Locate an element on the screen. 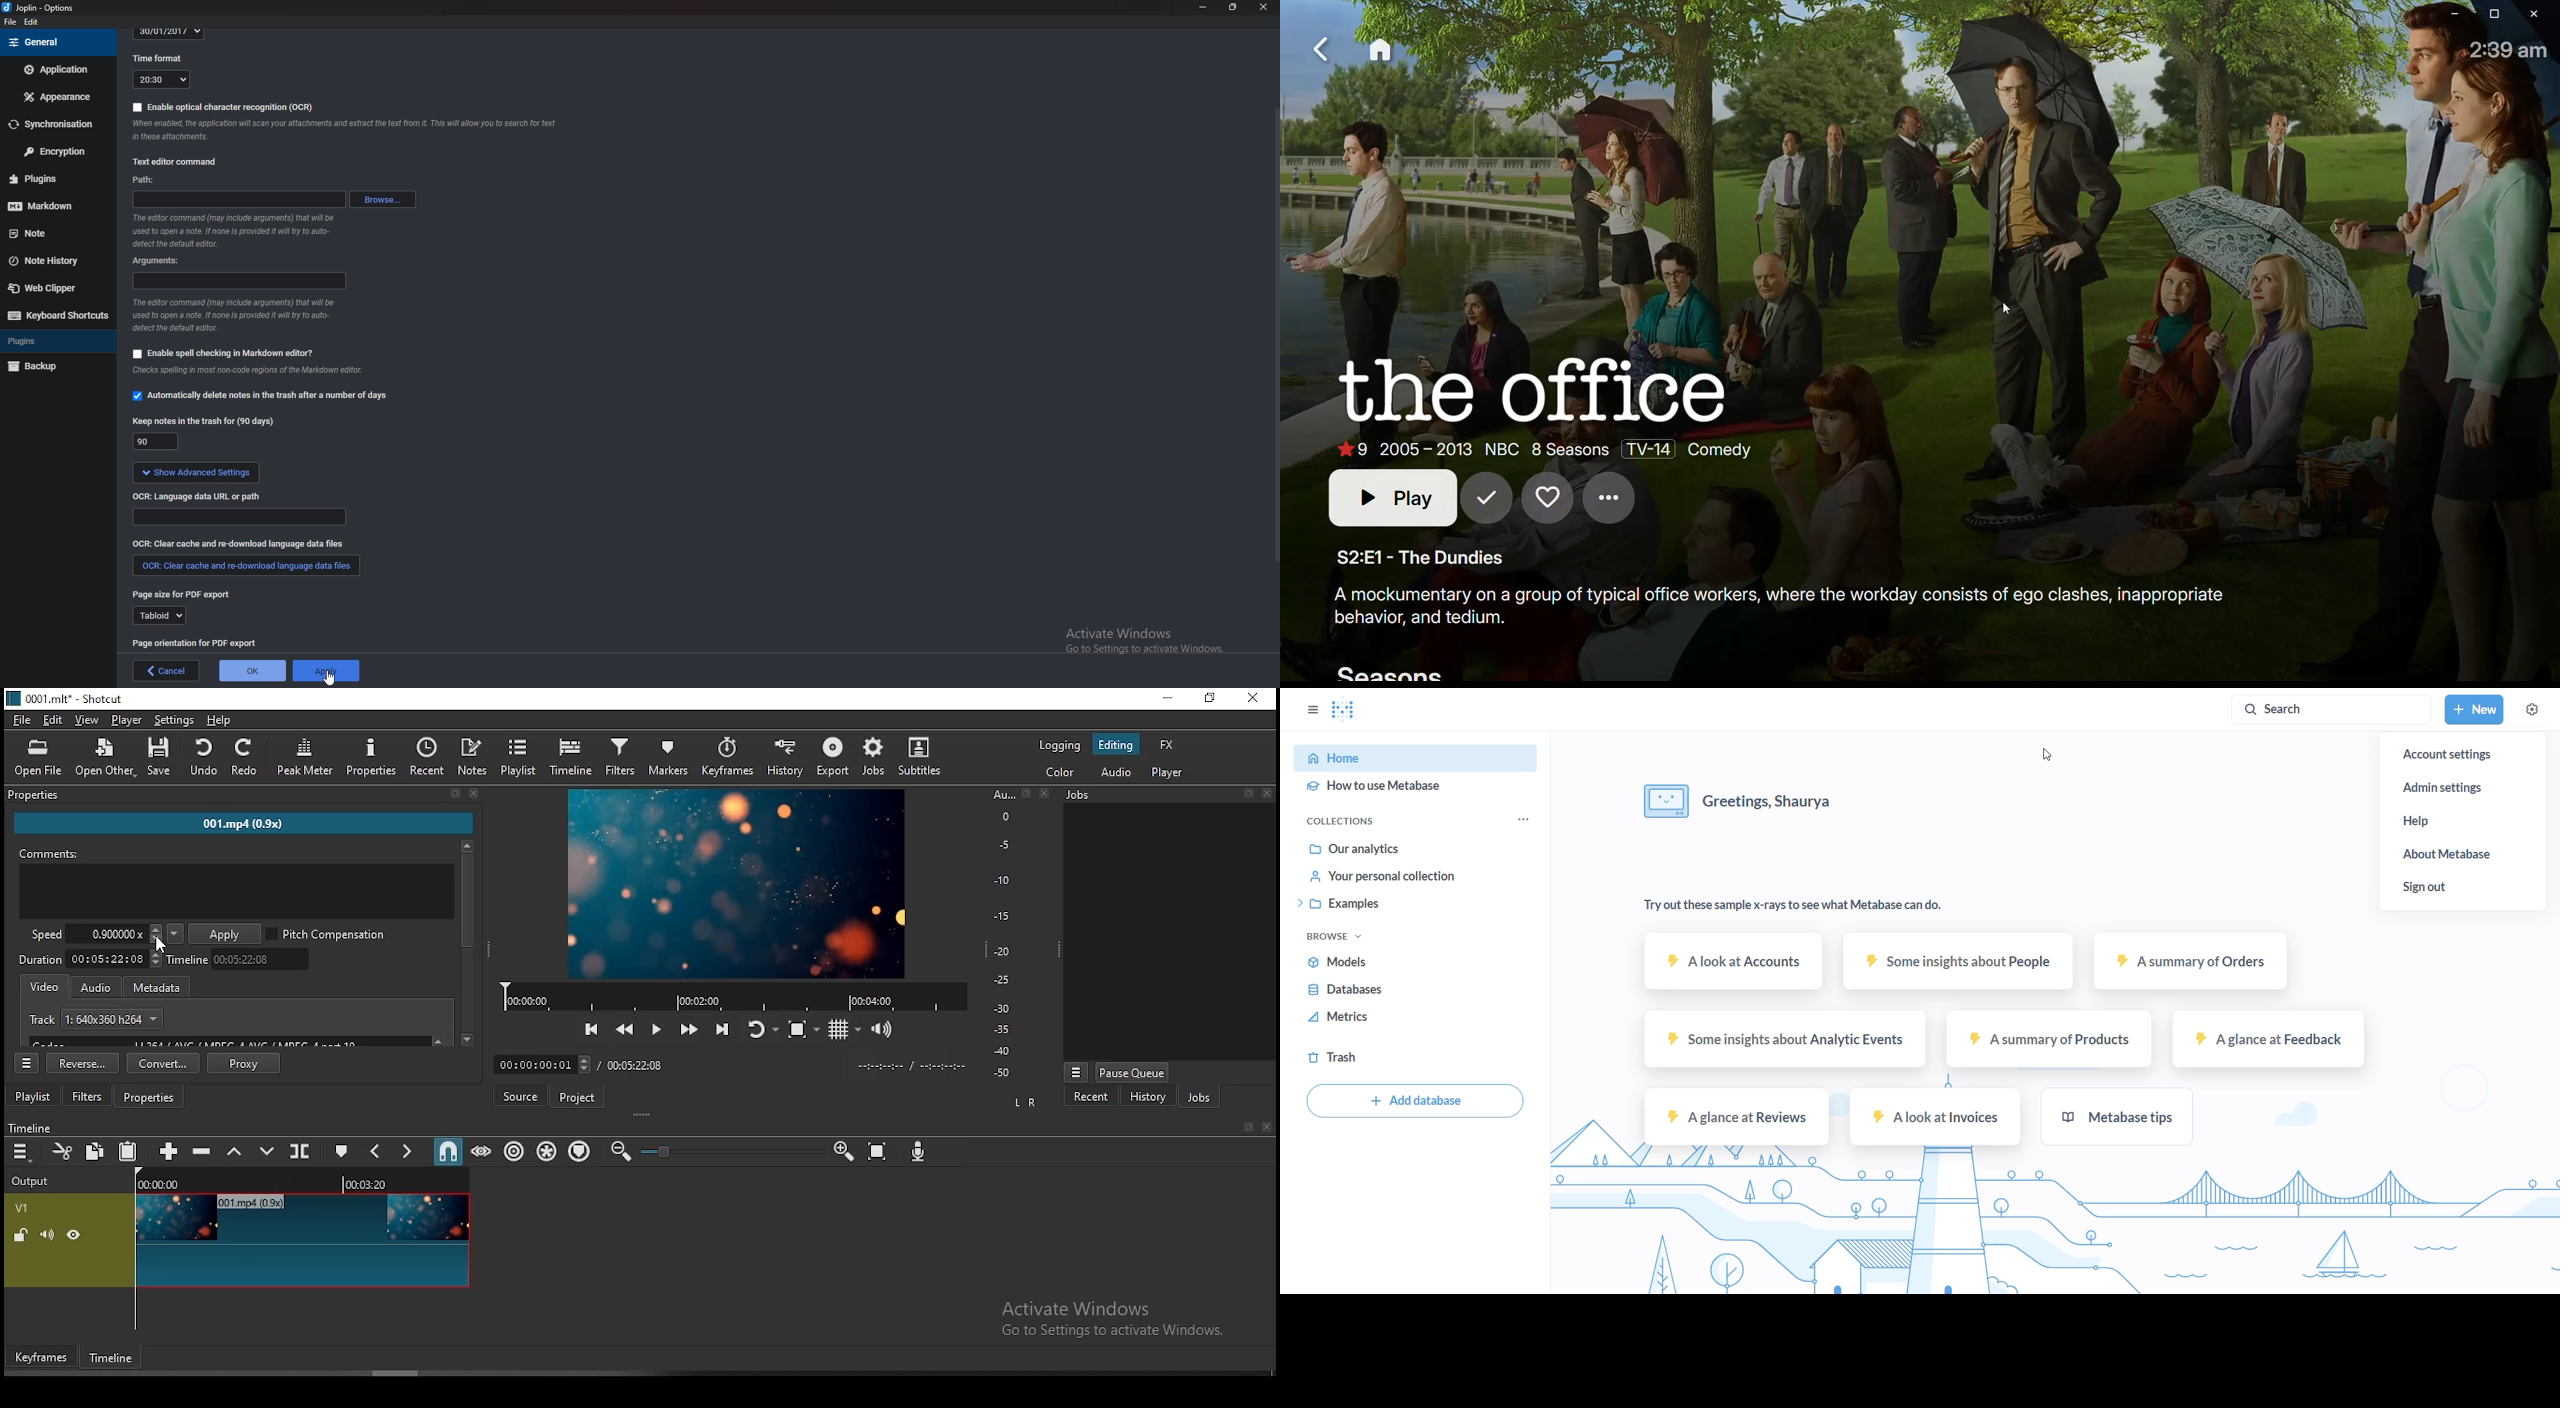  page orientation for P D F export is located at coordinates (197, 642).